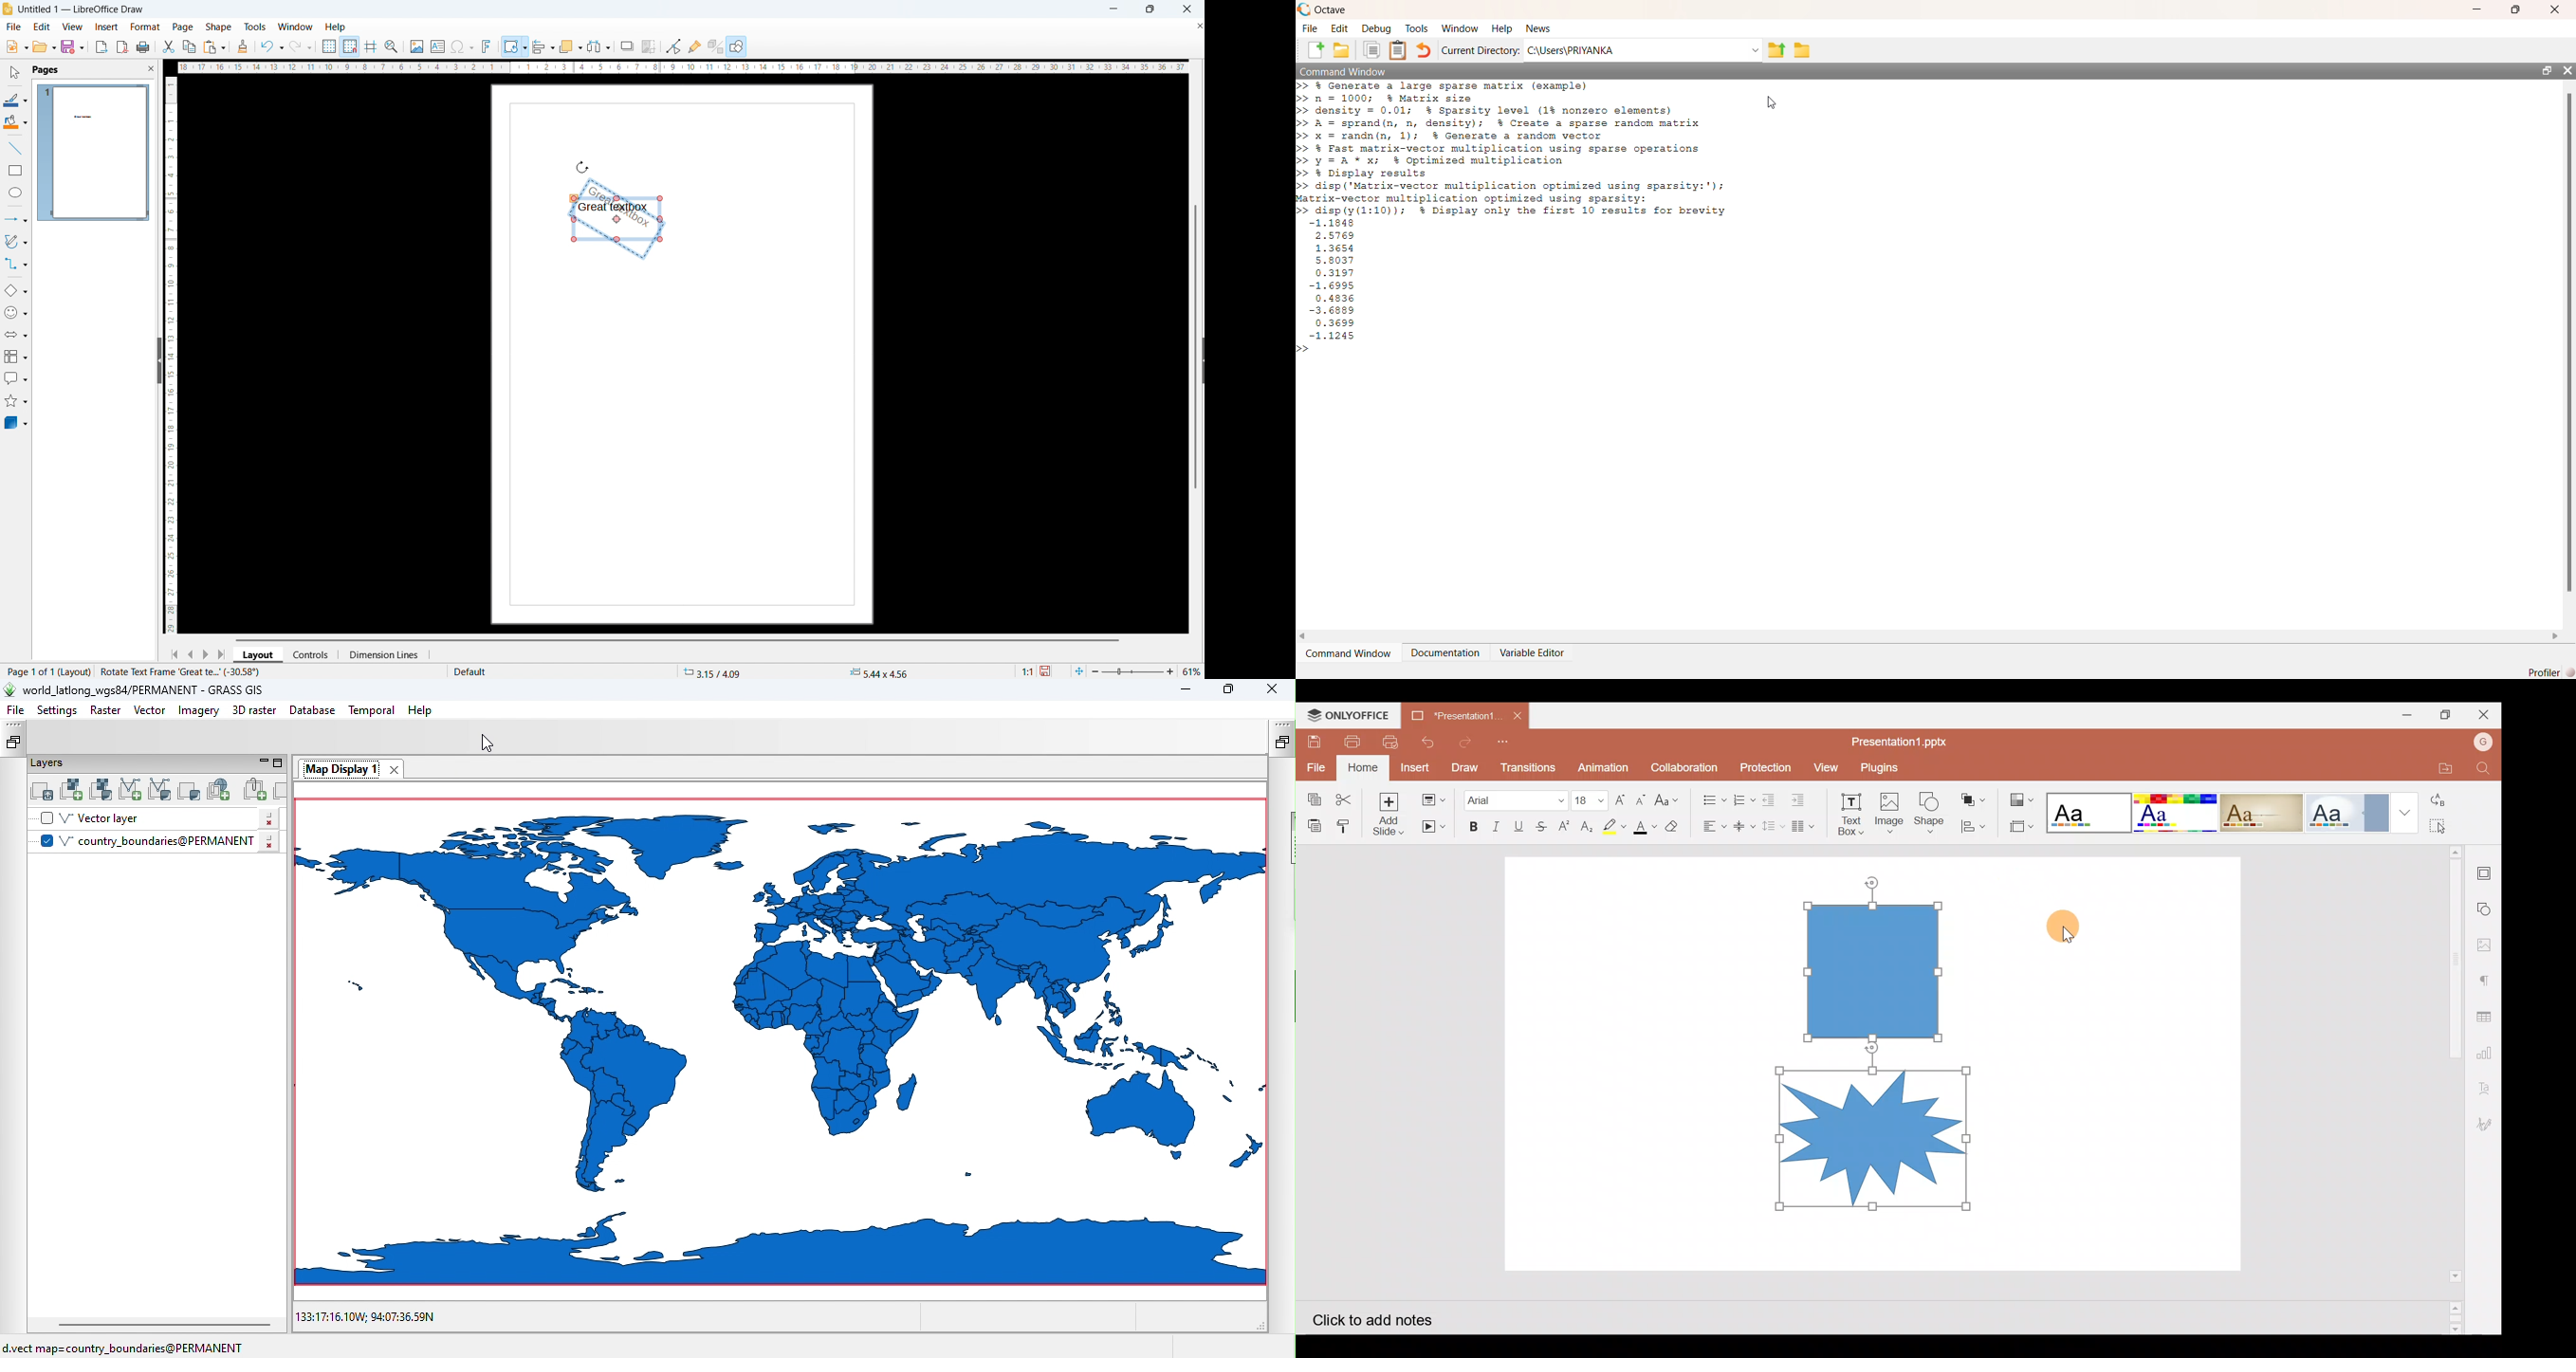 The image size is (2576, 1372). I want to click on Expand pane, so click(1197, 364).